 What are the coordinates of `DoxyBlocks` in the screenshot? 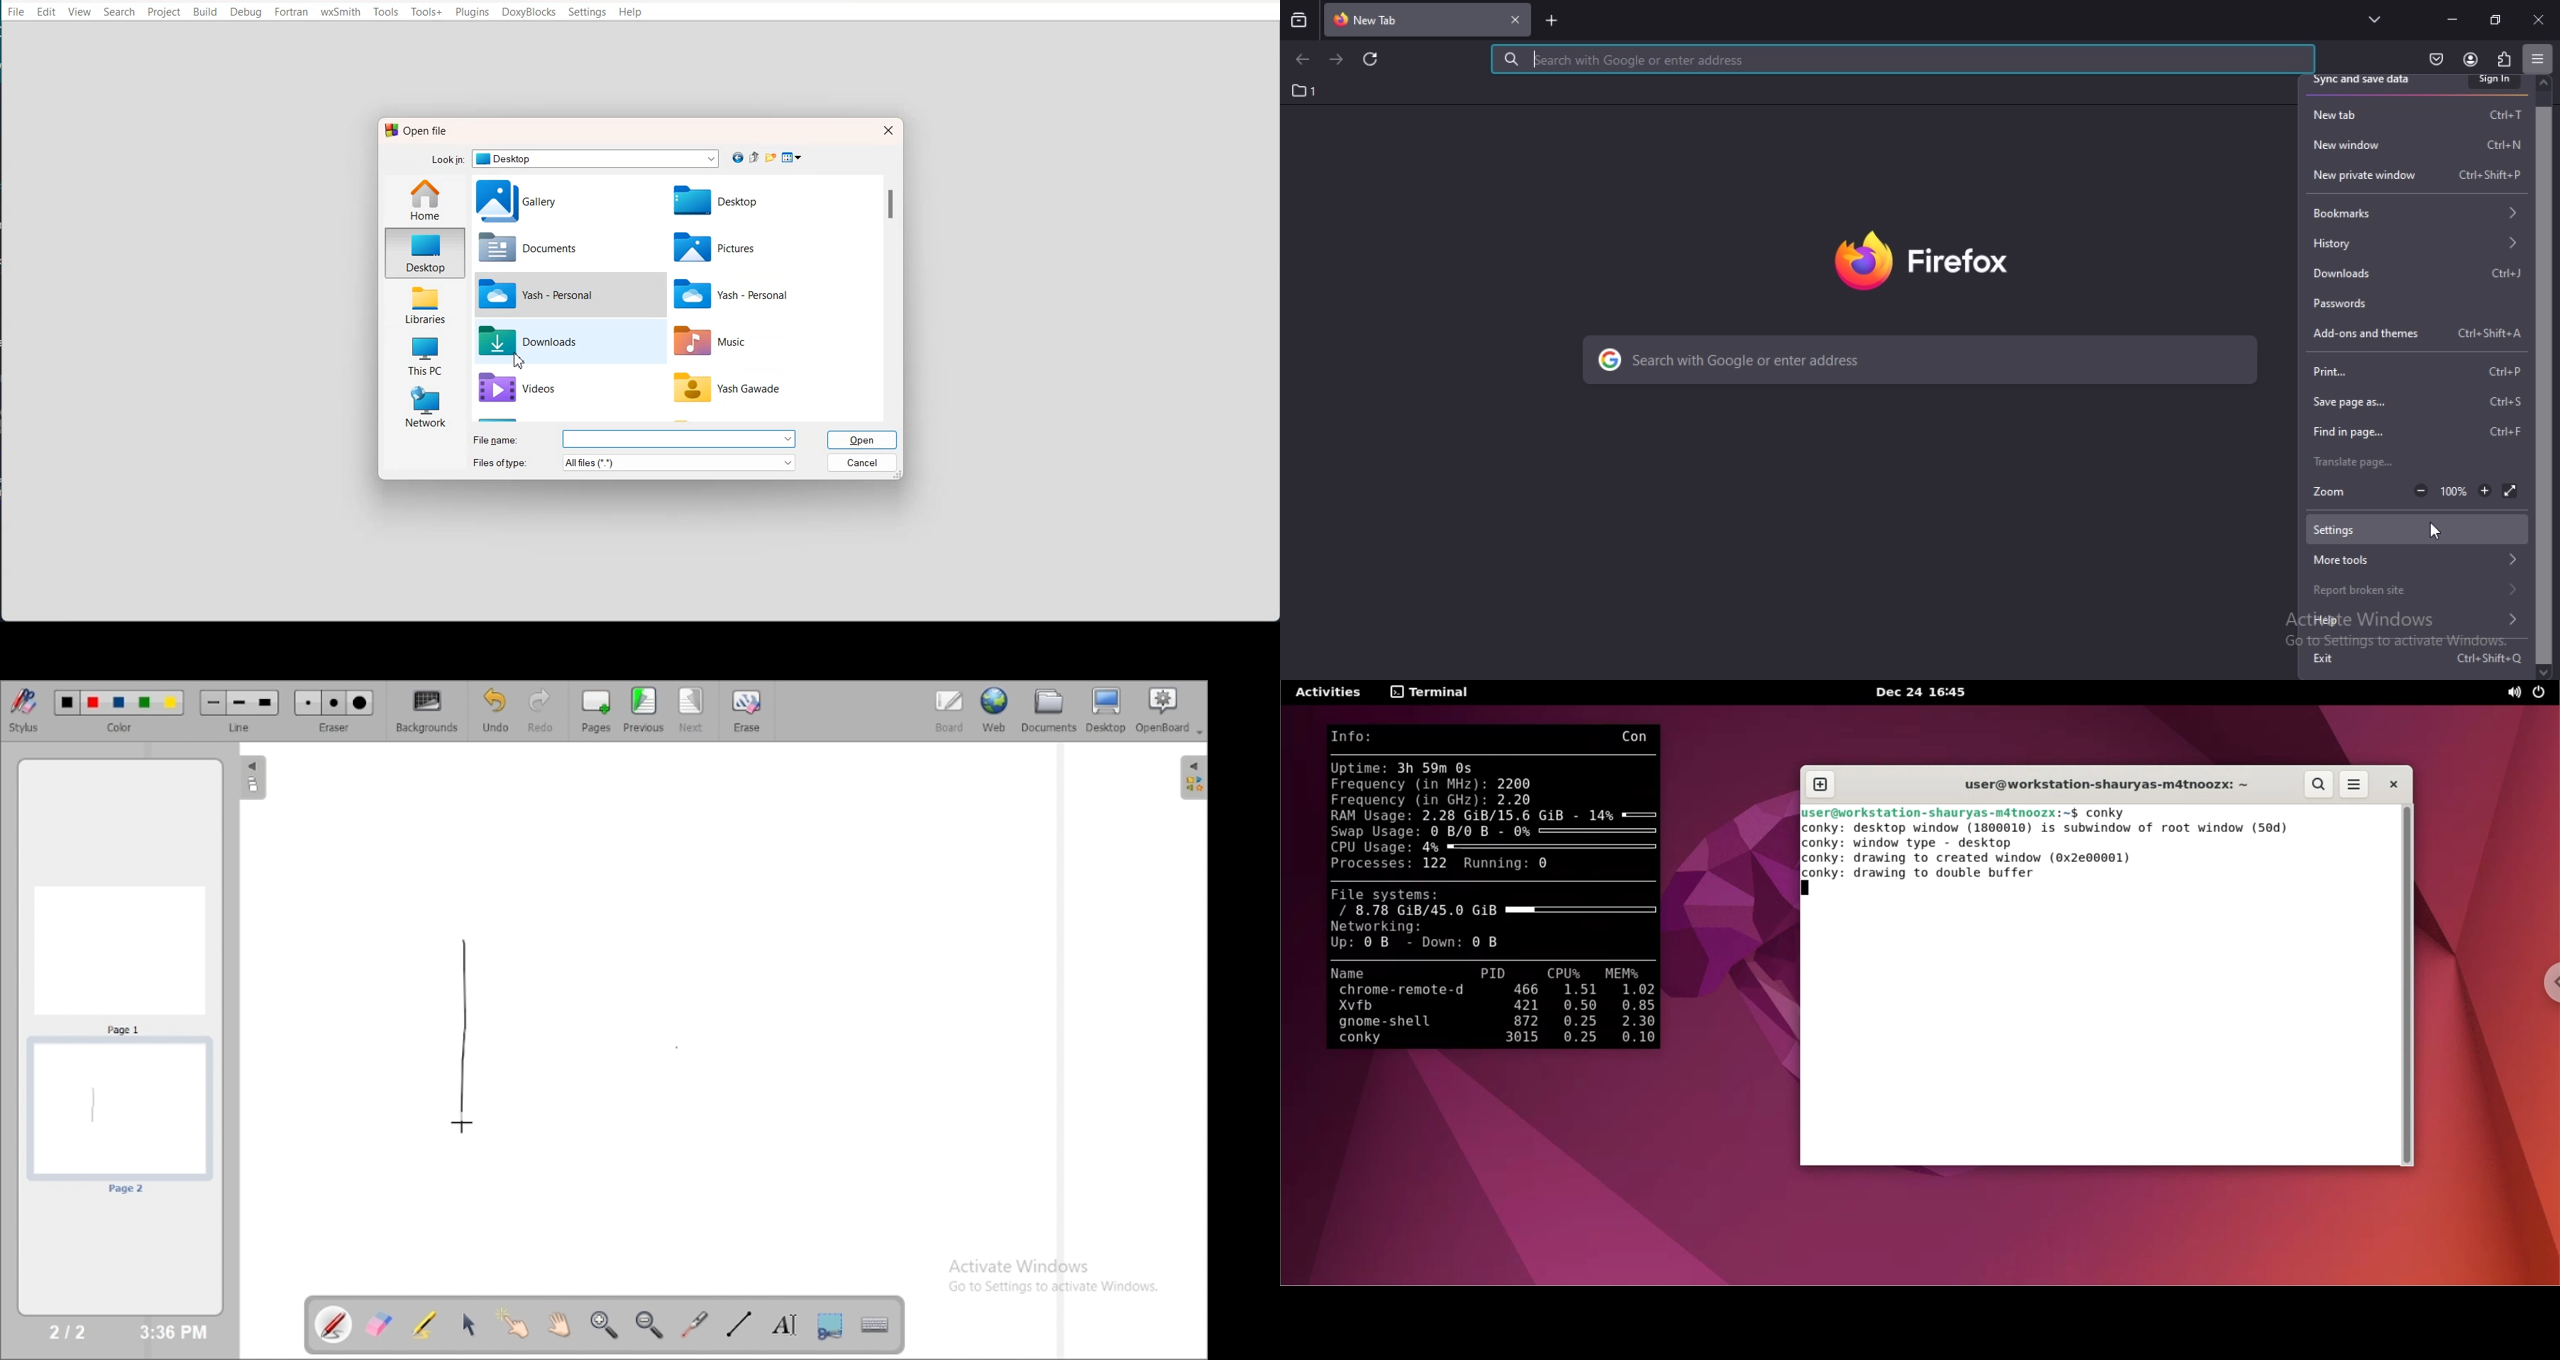 It's located at (529, 12).